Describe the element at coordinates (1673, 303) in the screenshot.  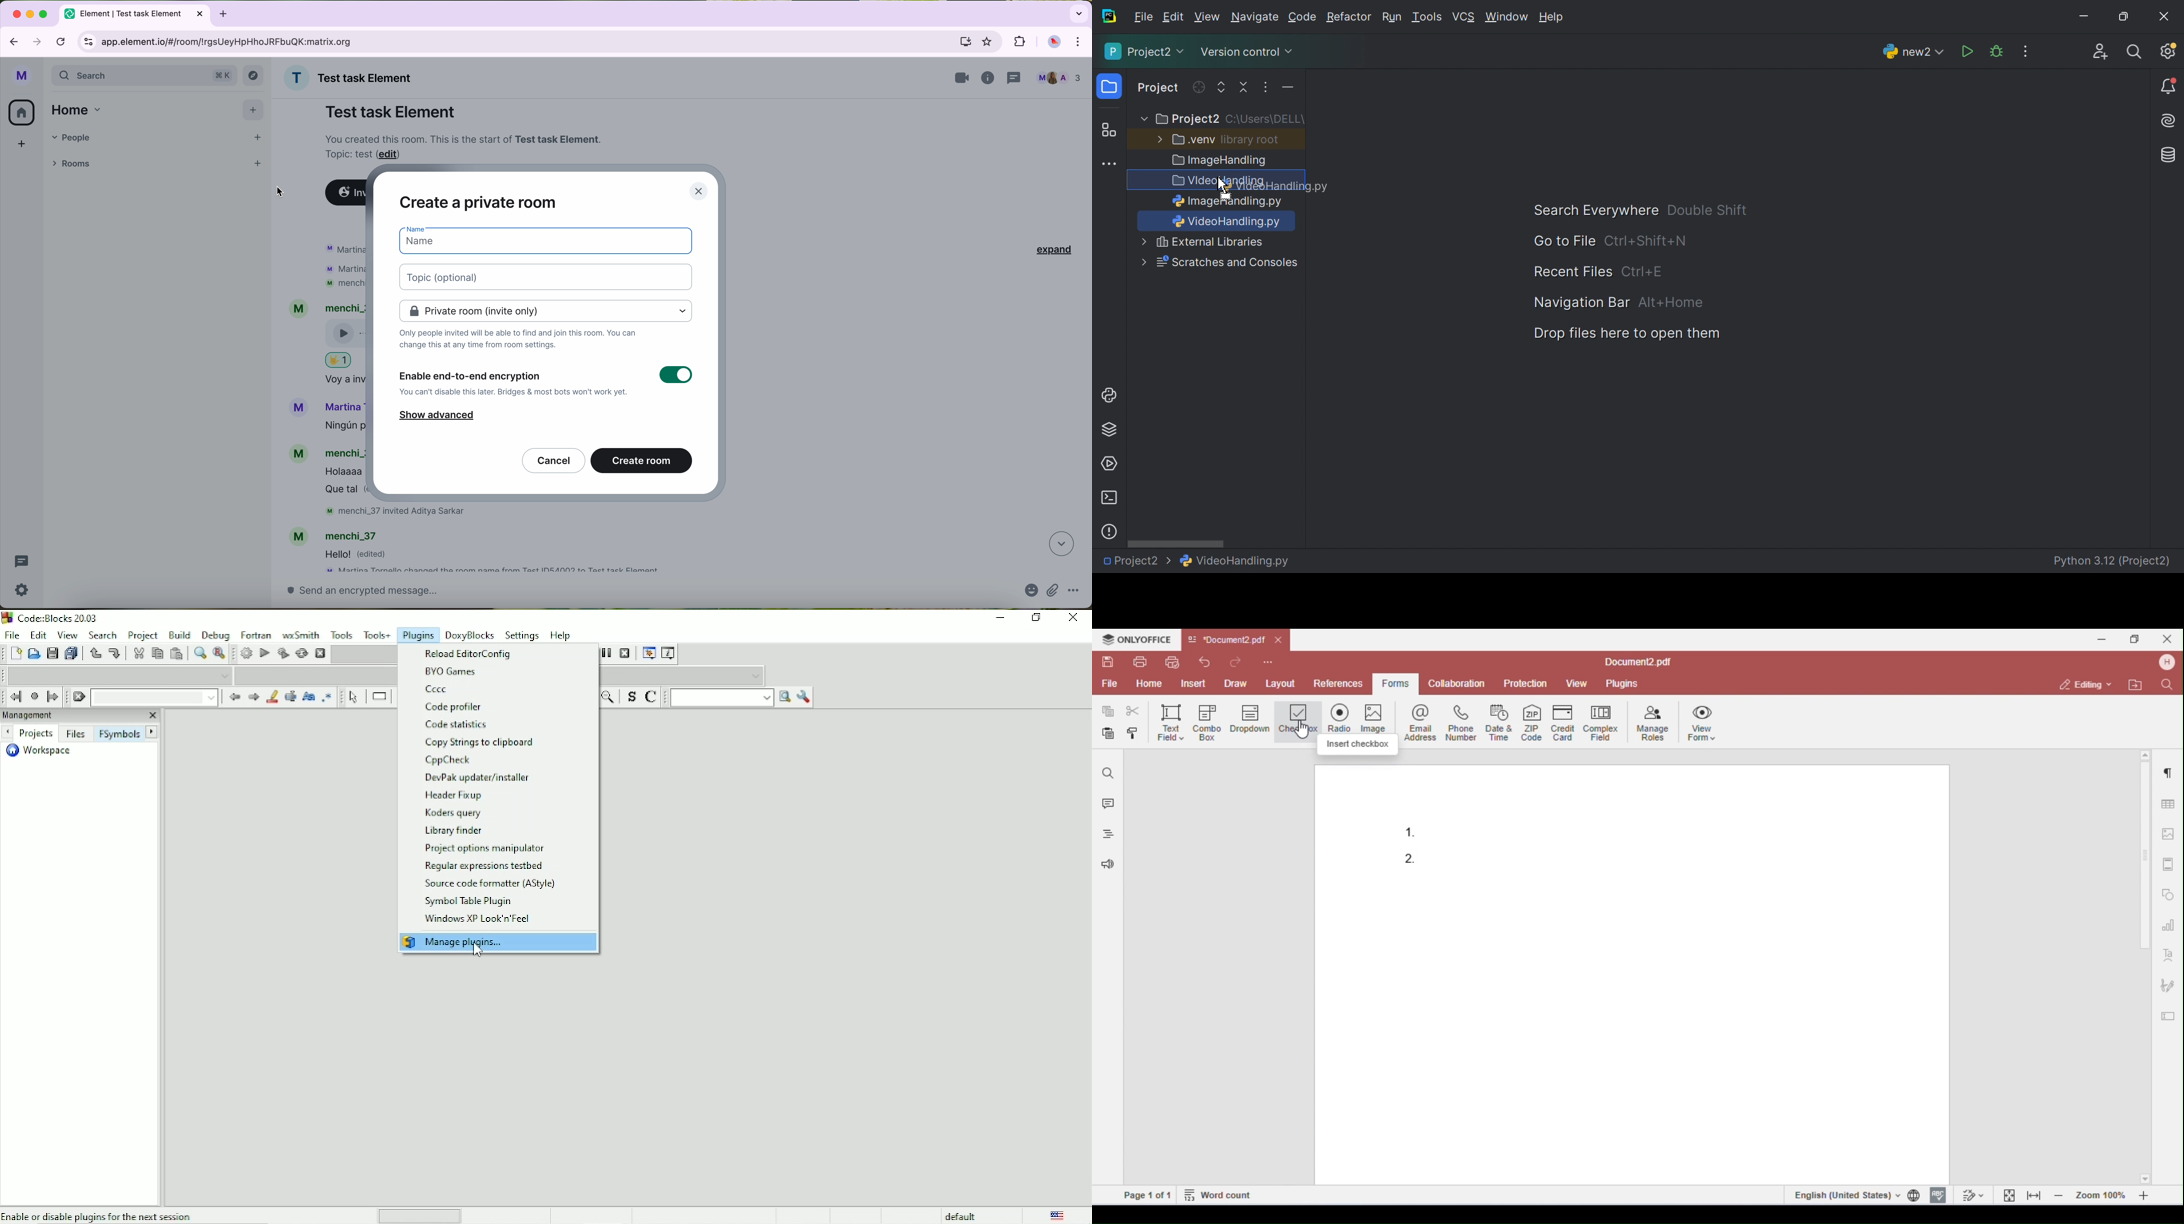
I see `Alt+Home` at that location.